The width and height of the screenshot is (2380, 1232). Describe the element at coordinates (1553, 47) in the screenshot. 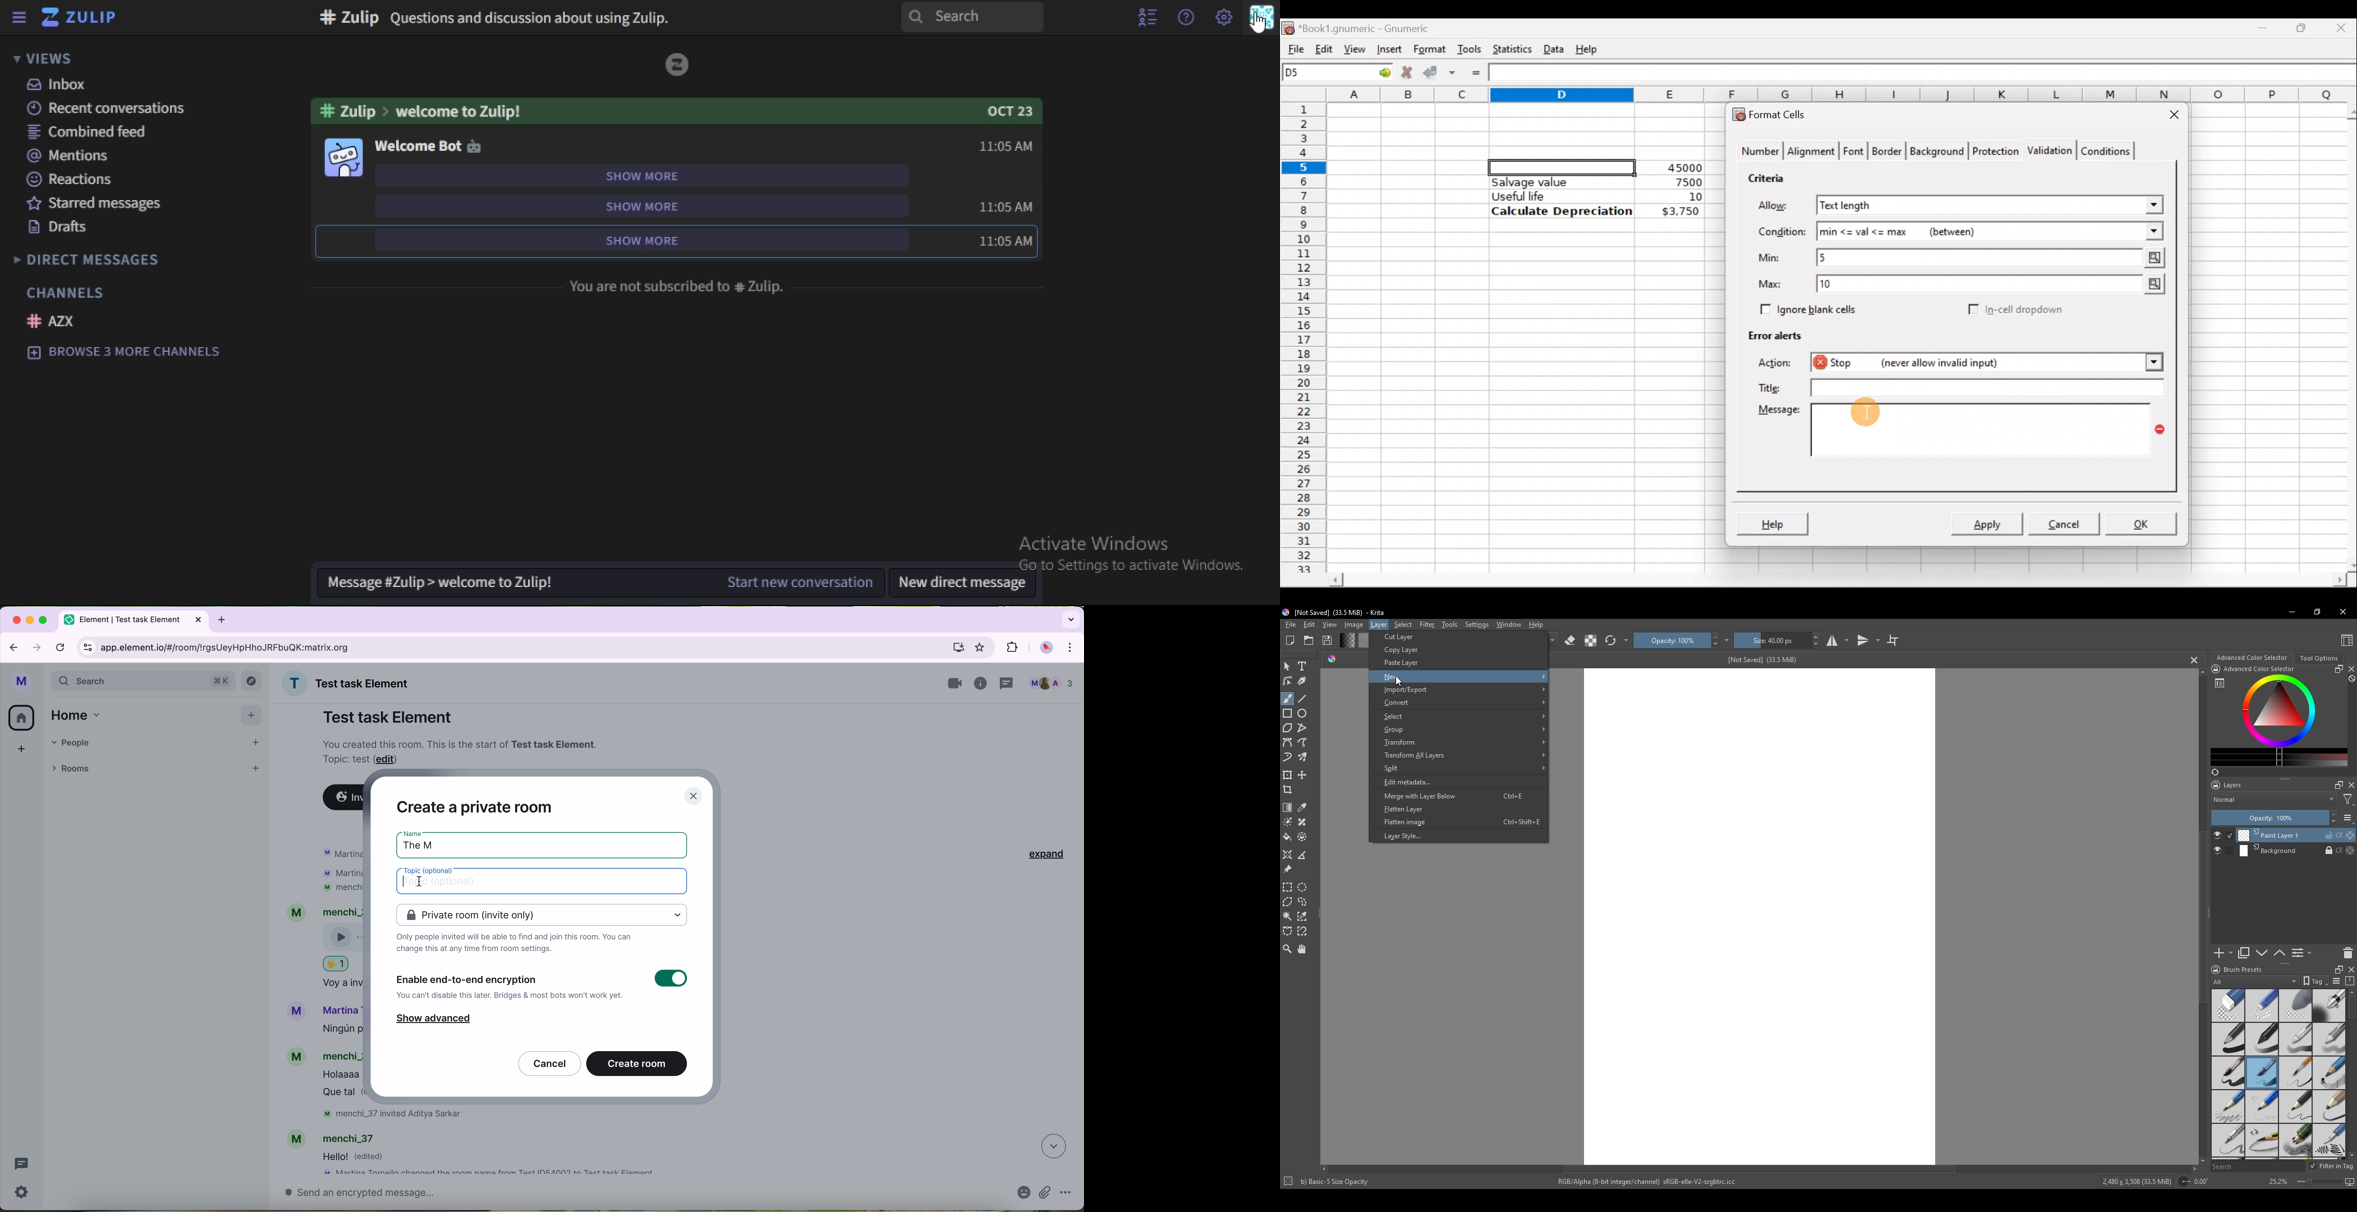

I see `Data` at that location.